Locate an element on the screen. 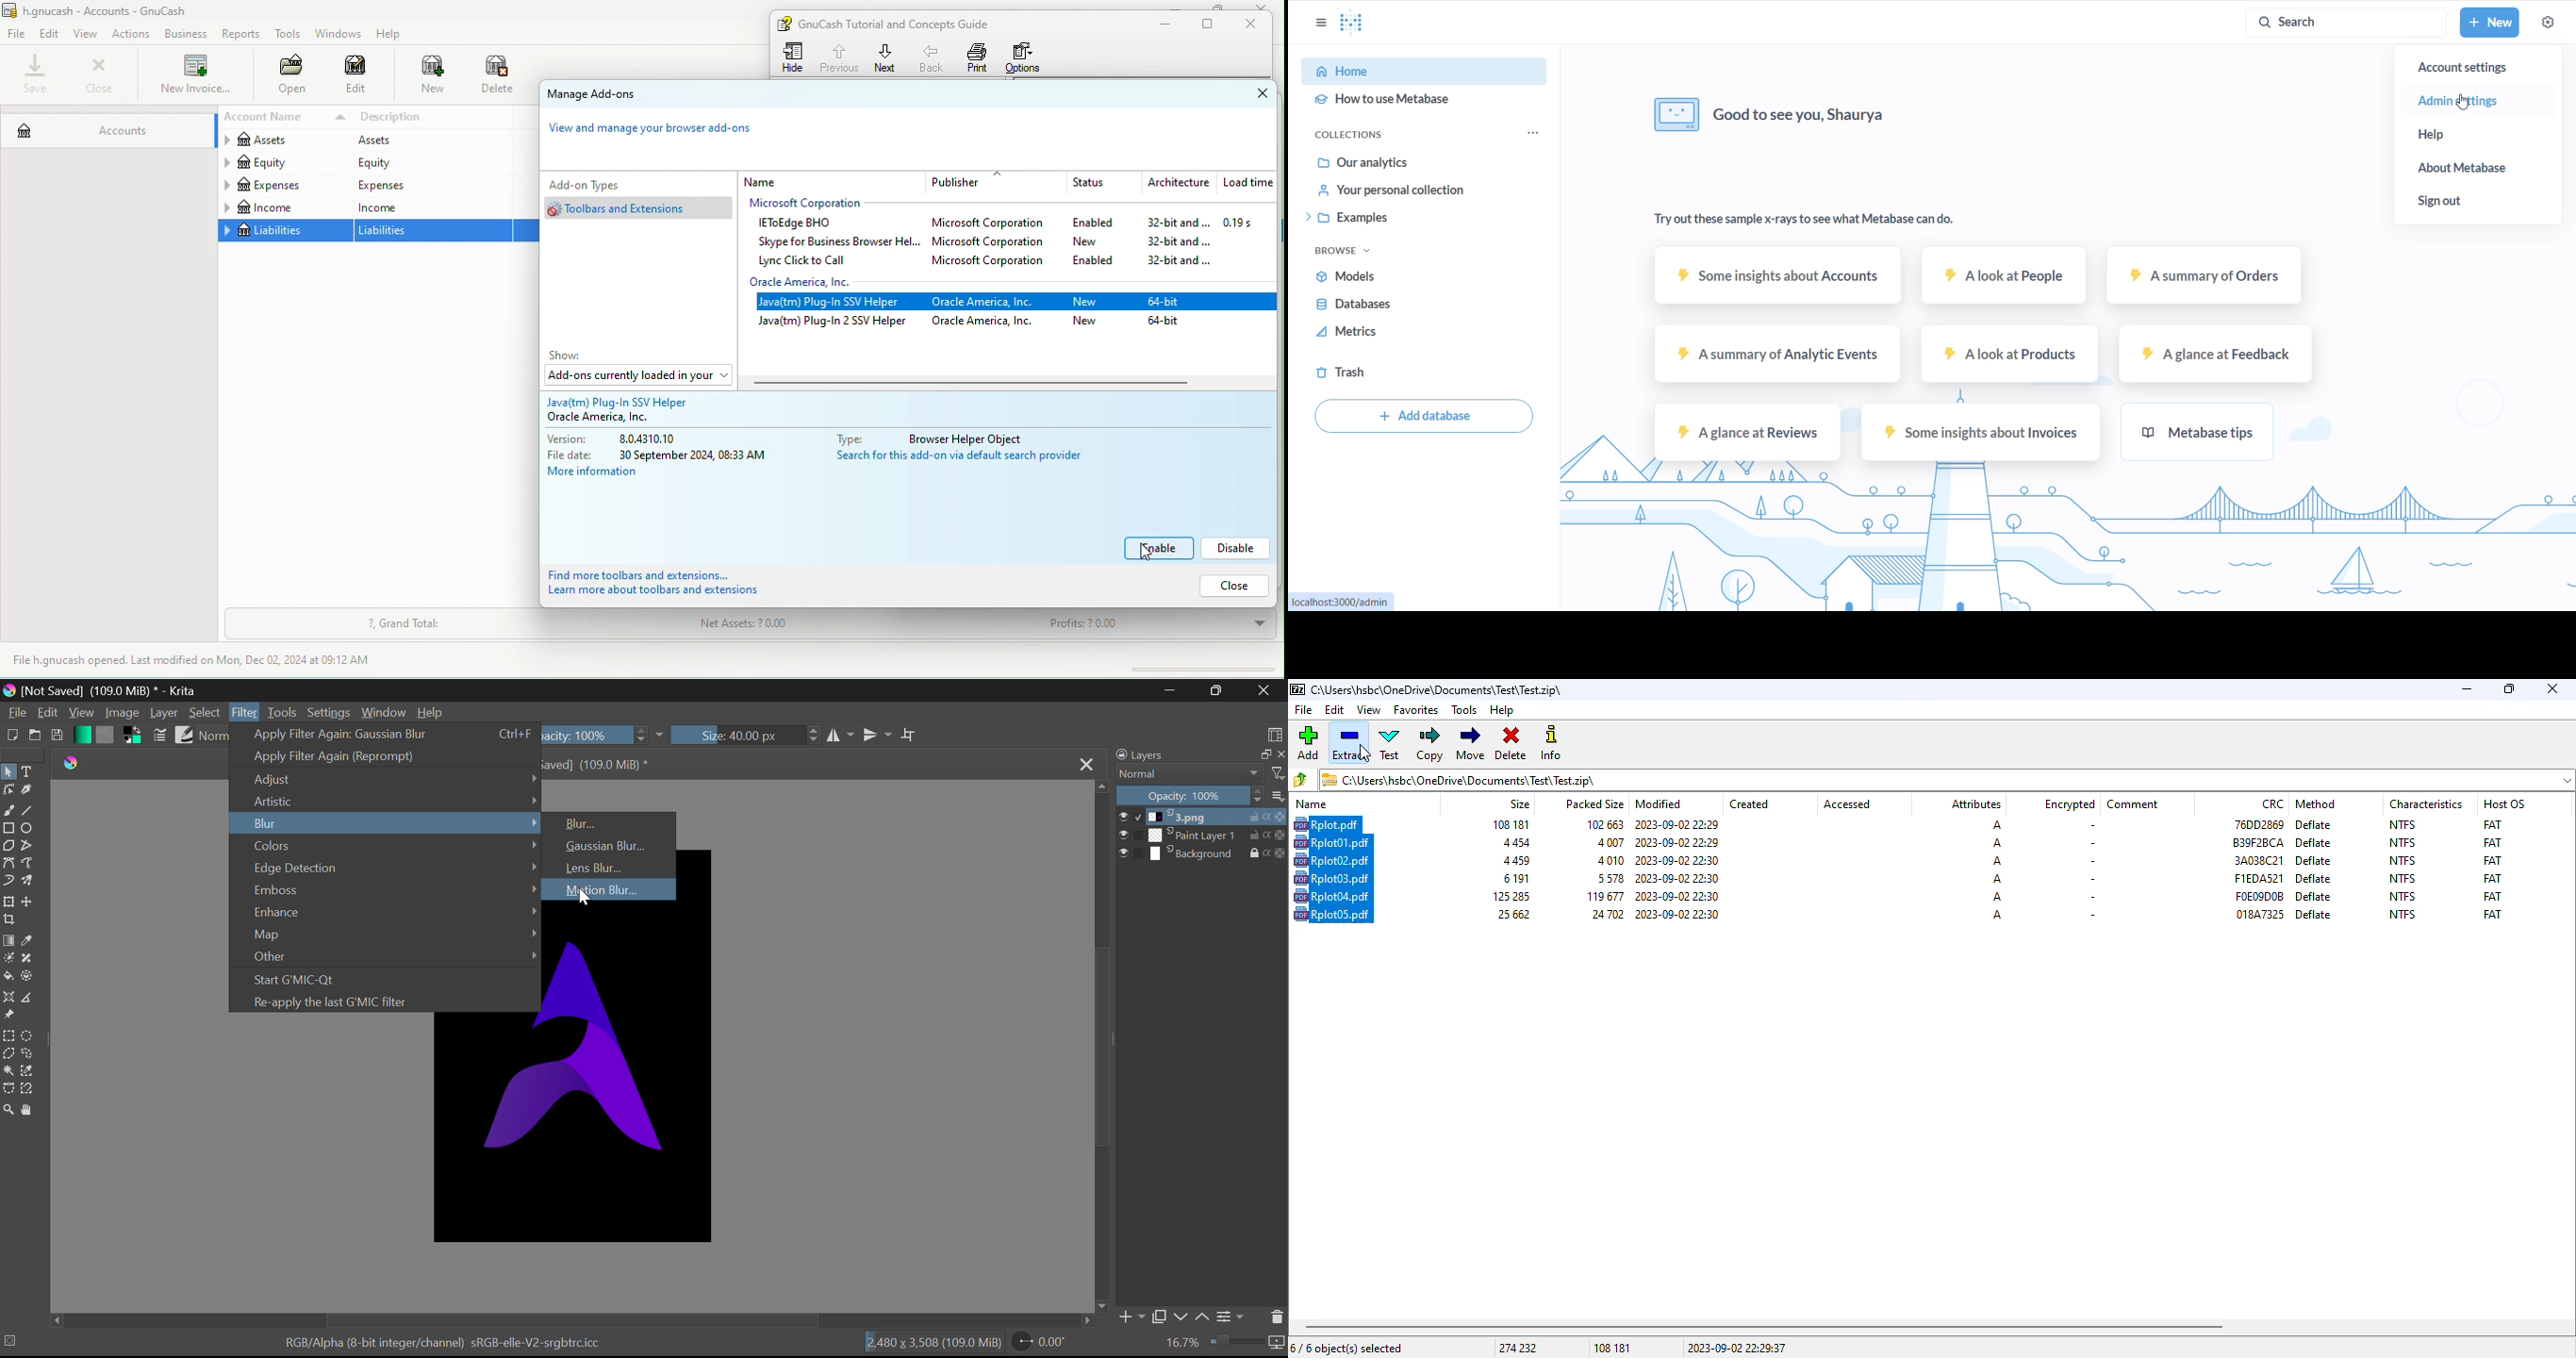 This screenshot has width=2576, height=1372. Start GMIC-Qt is located at coordinates (382, 978).